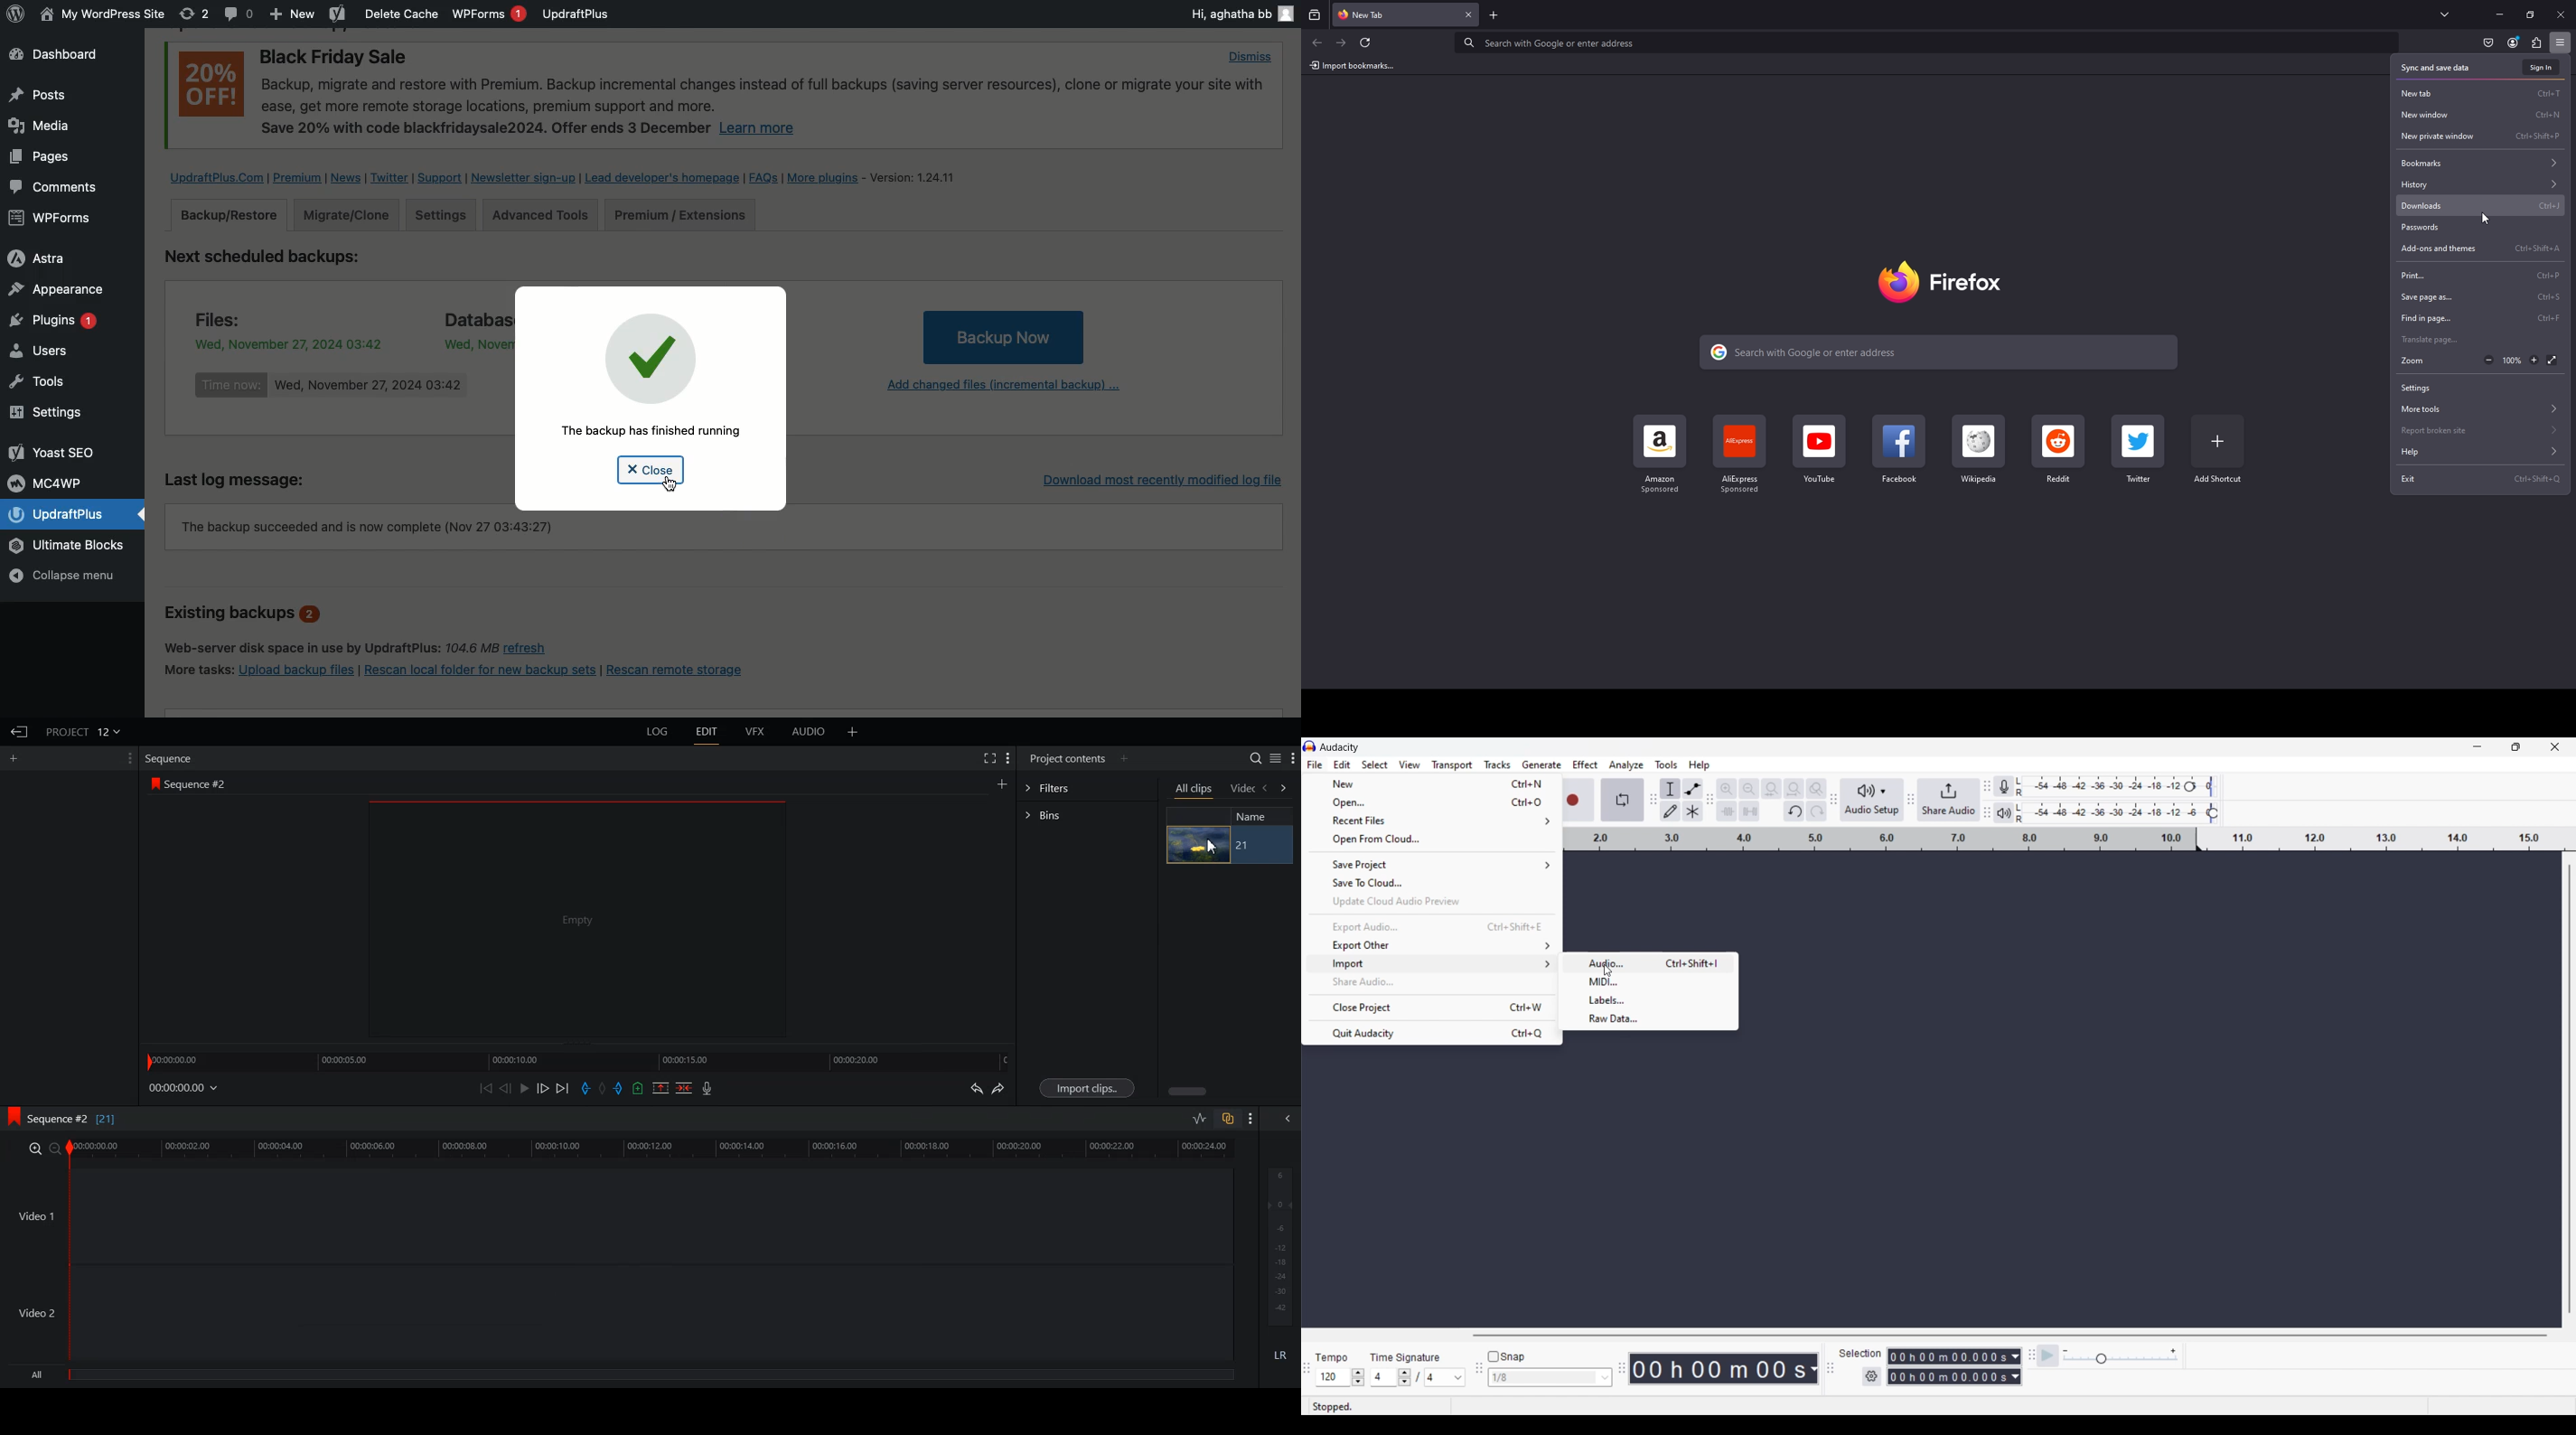 The width and height of the screenshot is (2576, 1456). What do you see at coordinates (1065, 759) in the screenshot?
I see `Project contents` at bounding box center [1065, 759].